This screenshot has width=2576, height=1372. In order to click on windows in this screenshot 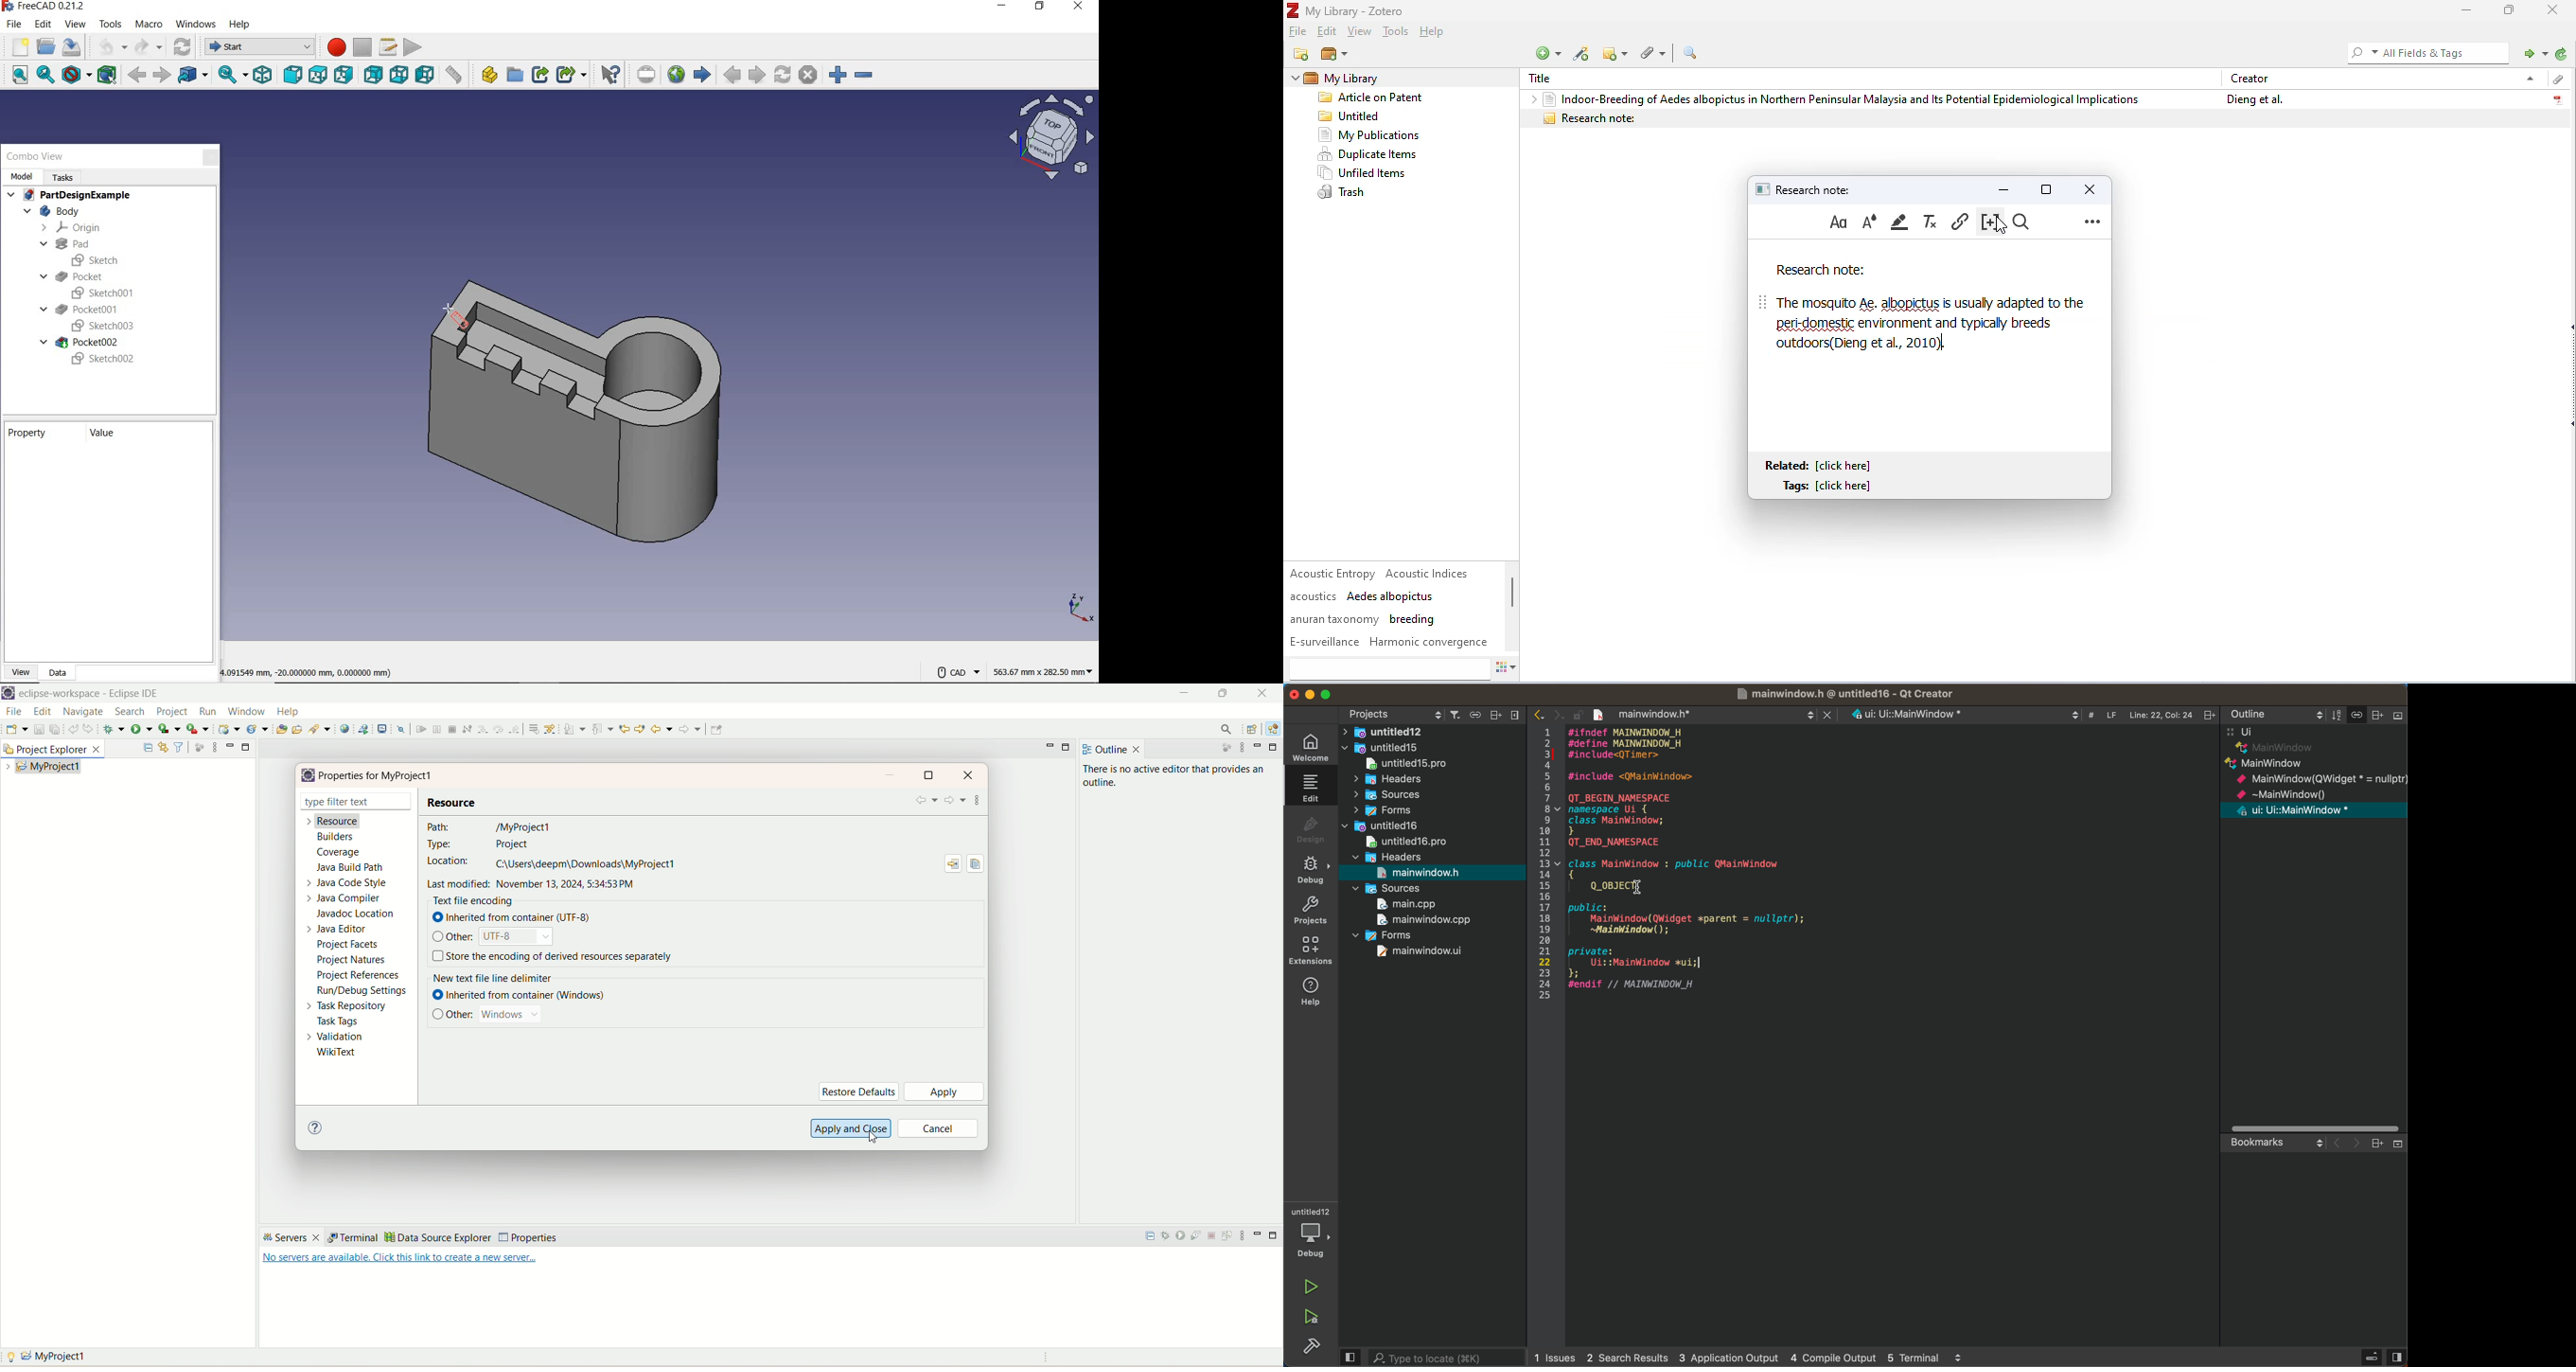, I will do `click(197, 25)`.